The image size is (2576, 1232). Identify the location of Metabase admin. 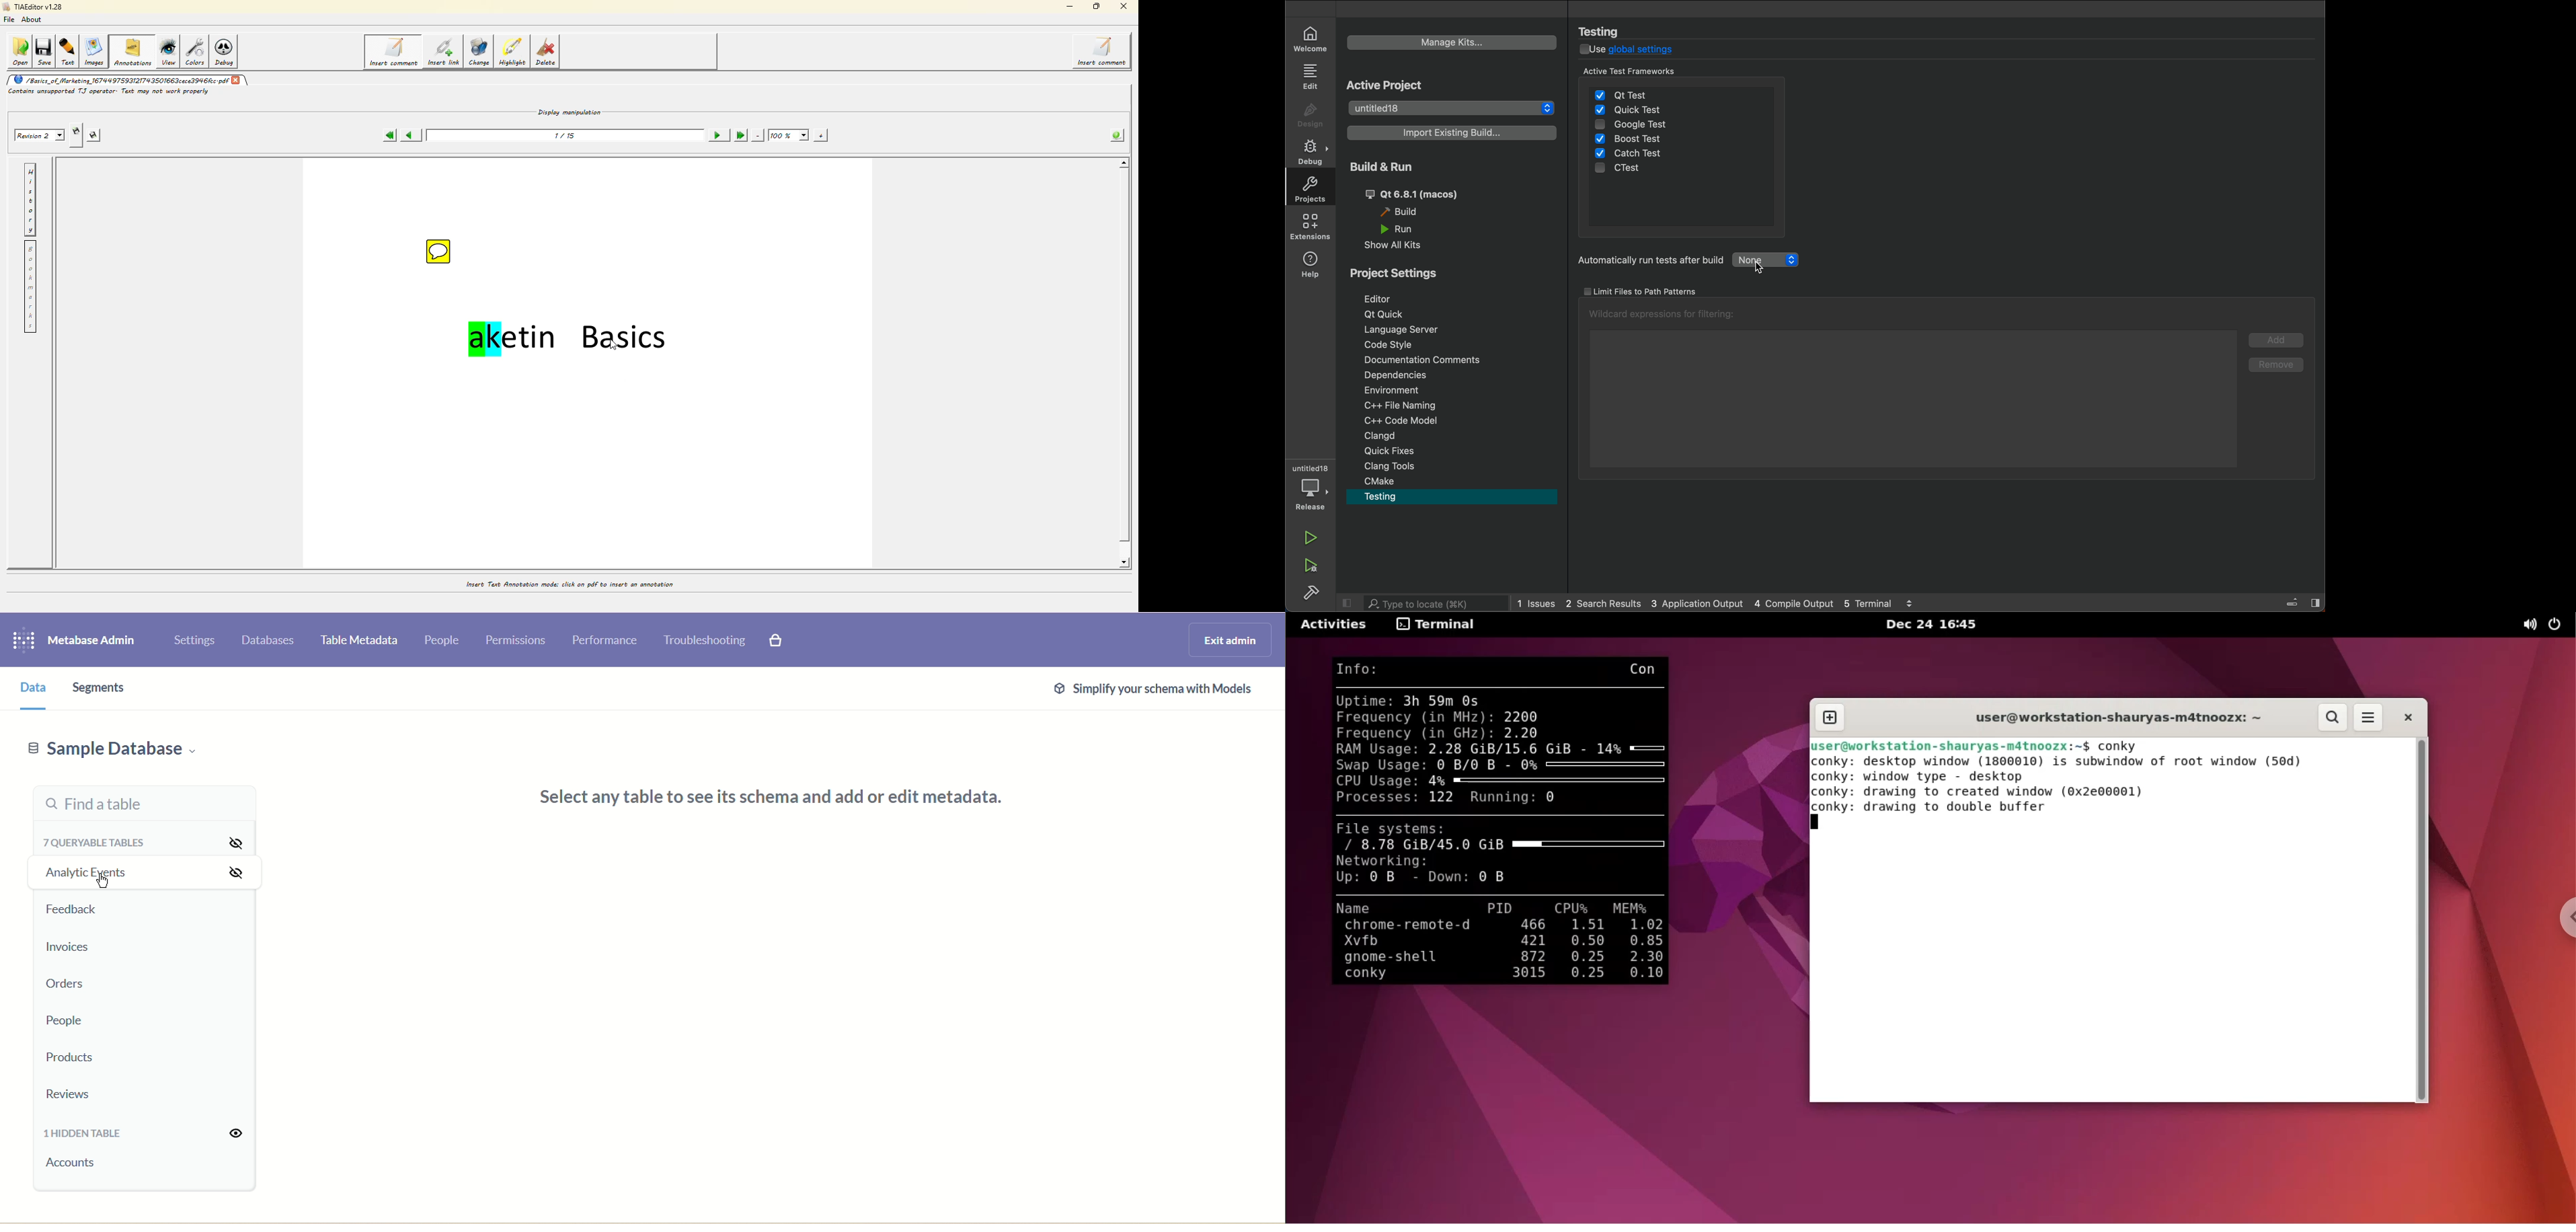
(97, 641).